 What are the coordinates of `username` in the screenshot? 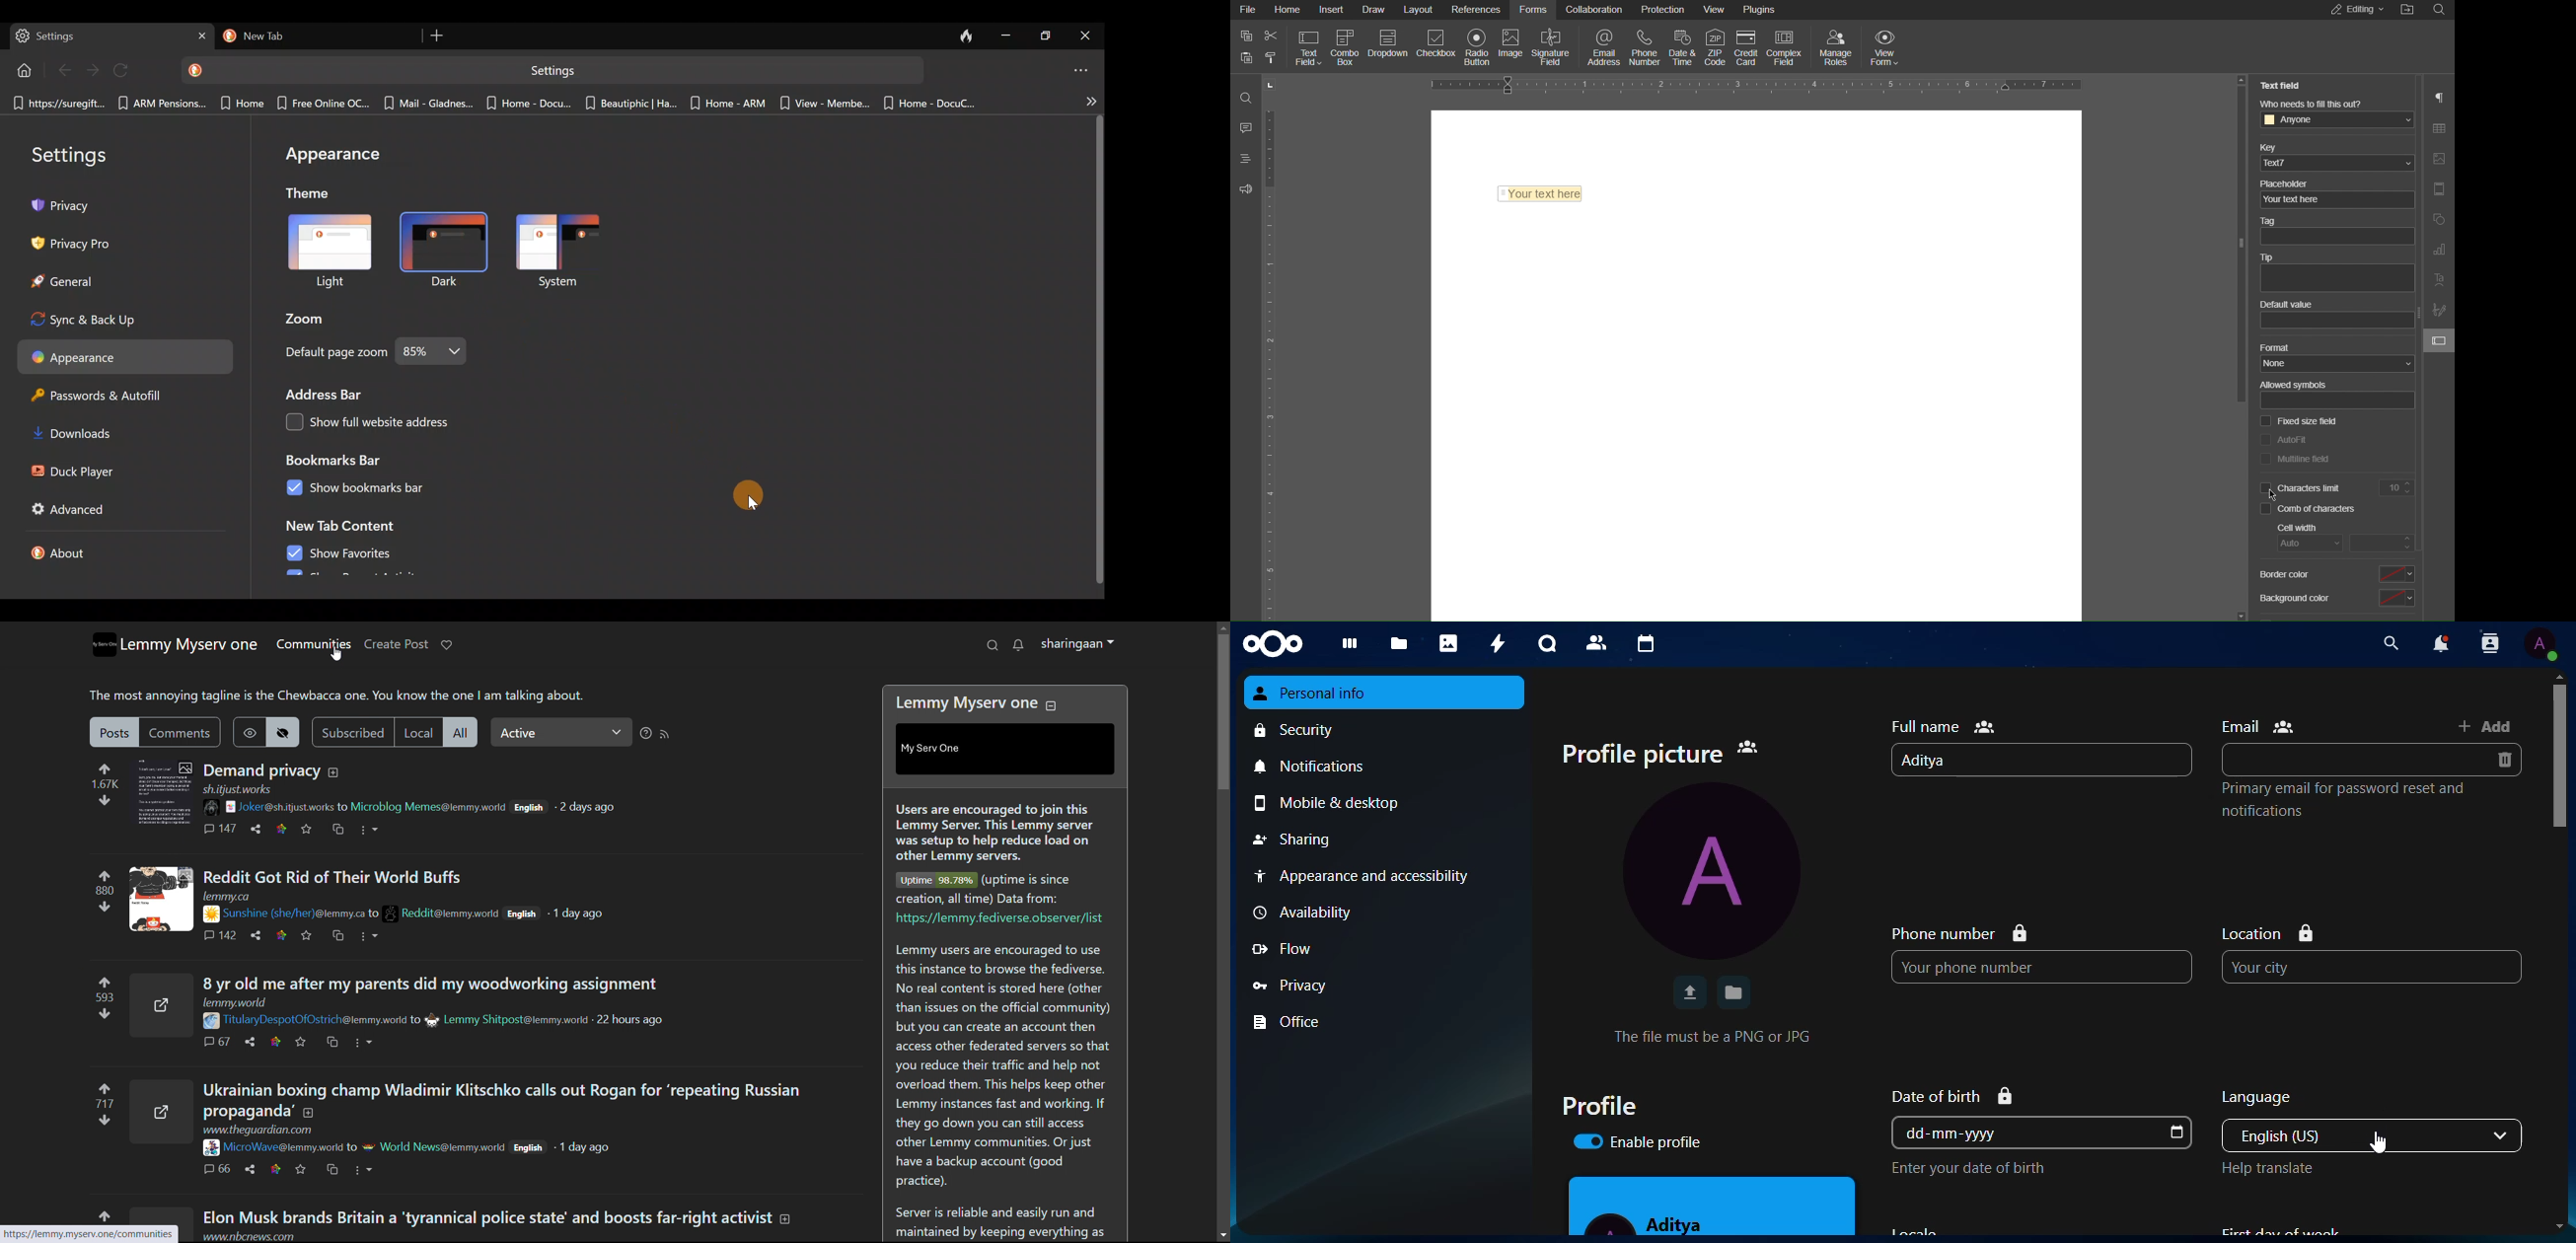 It's located at (284, 1147).